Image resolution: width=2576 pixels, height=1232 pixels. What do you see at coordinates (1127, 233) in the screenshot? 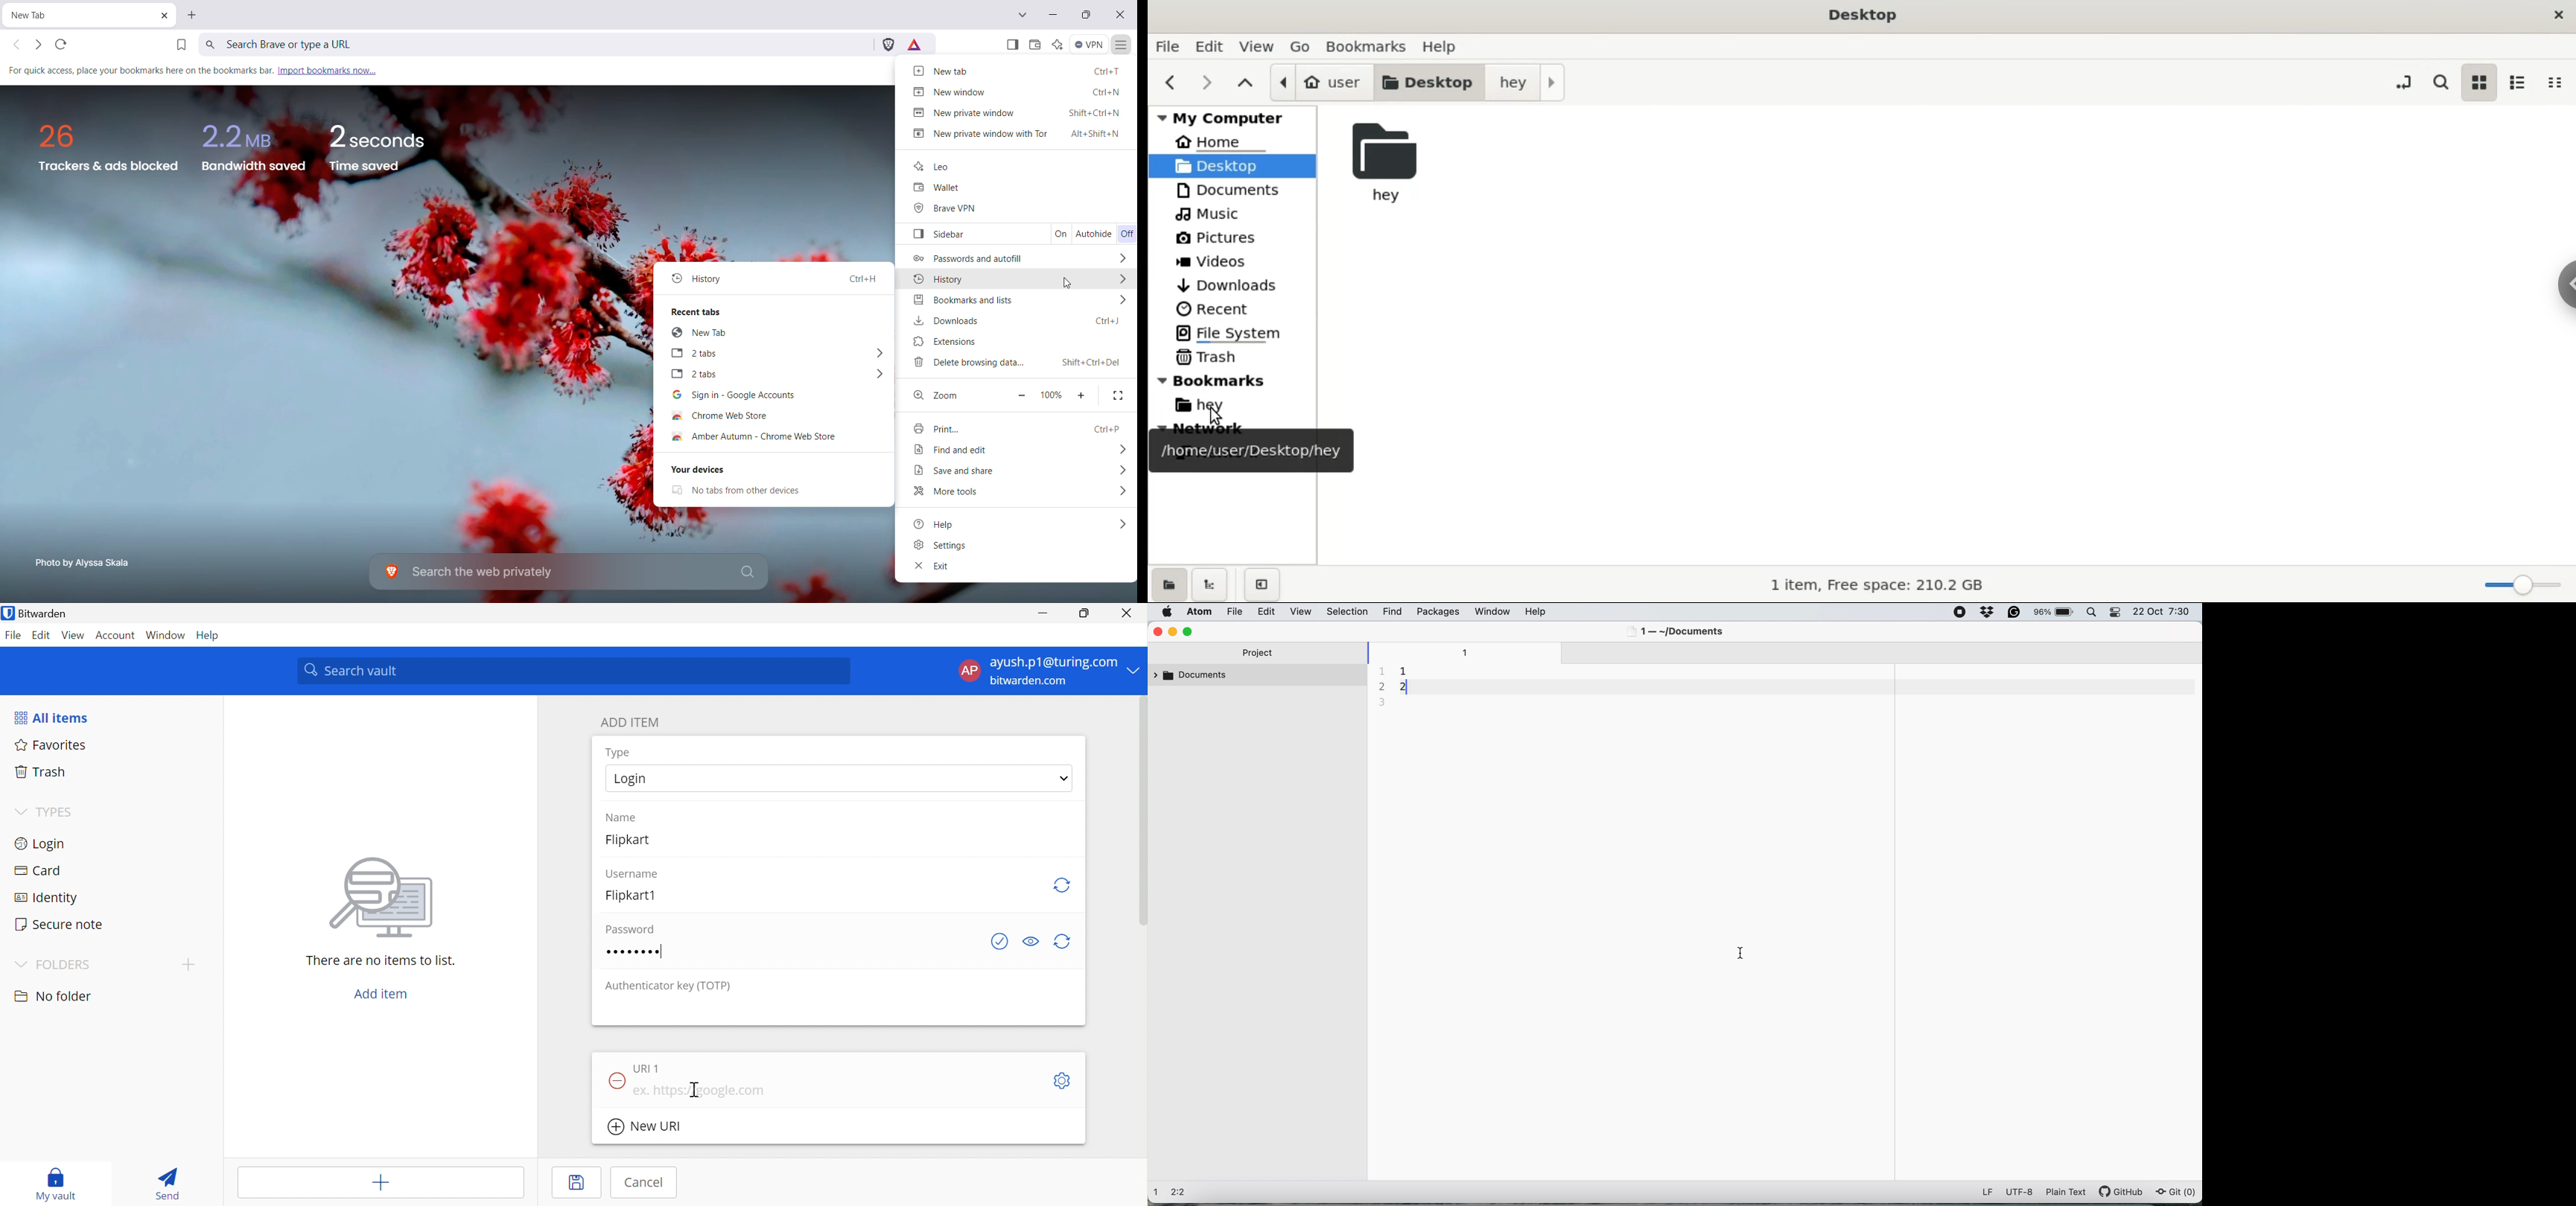
I see `Off` at bounding box center [1127, 233].